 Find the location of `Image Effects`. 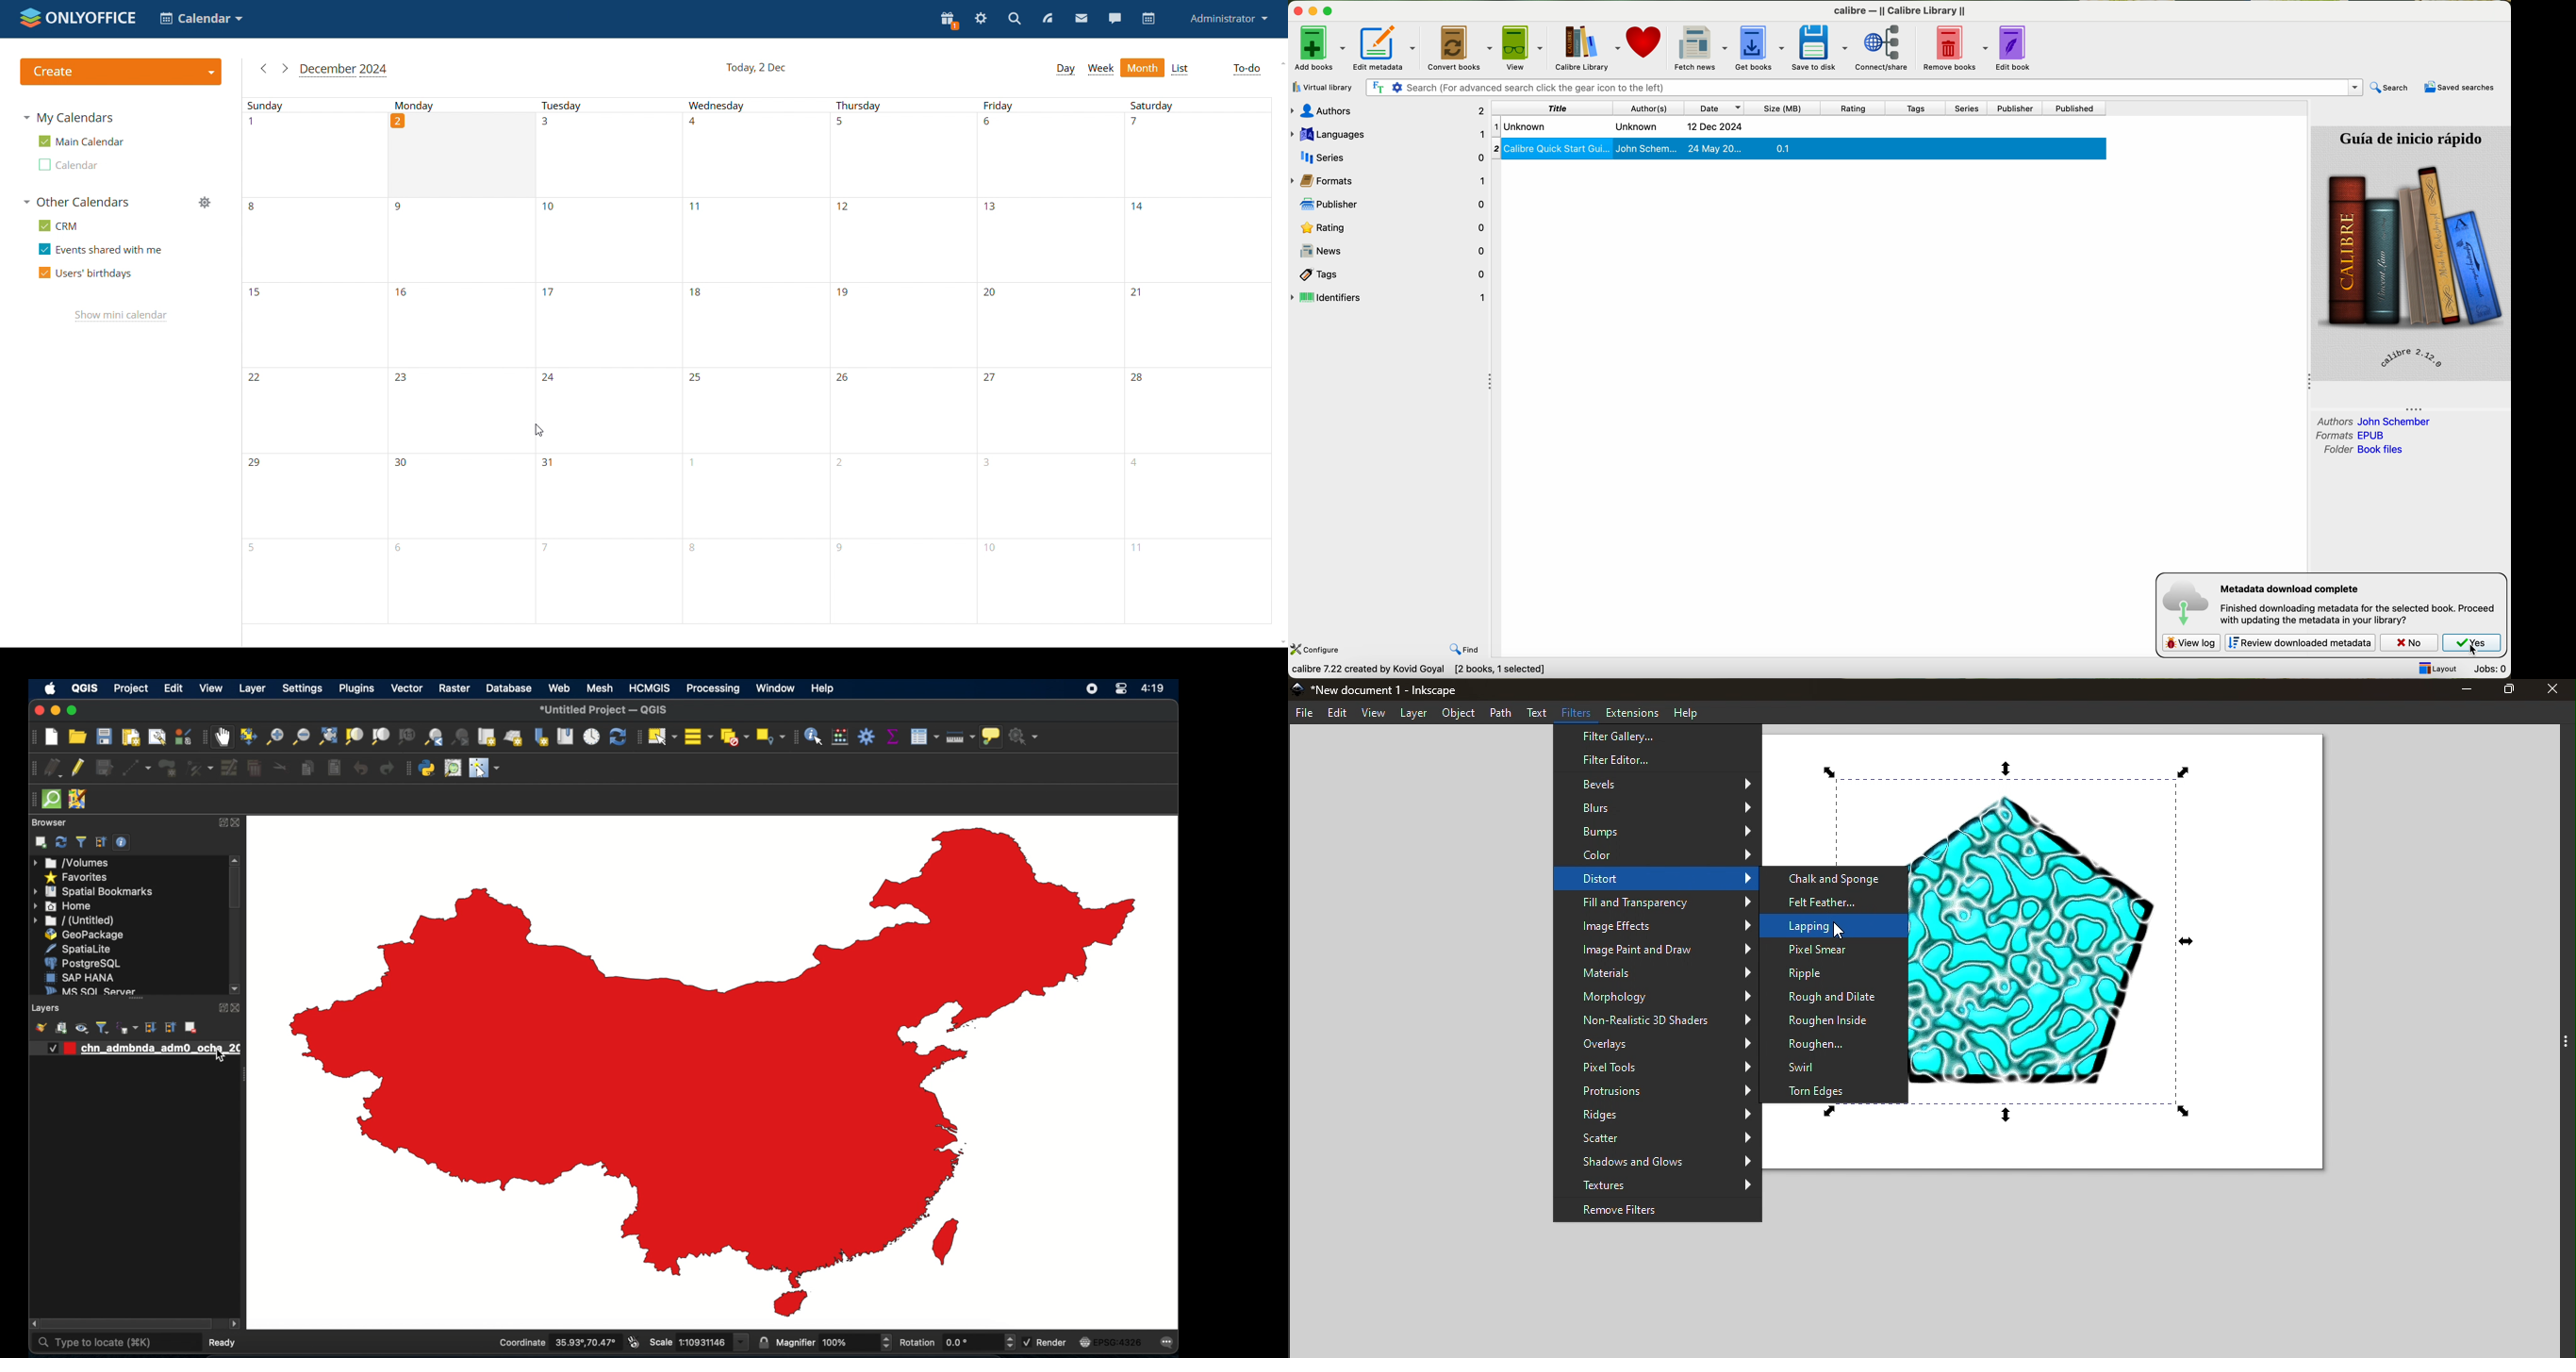

Image Effects is located at coordinates (1658, 926).